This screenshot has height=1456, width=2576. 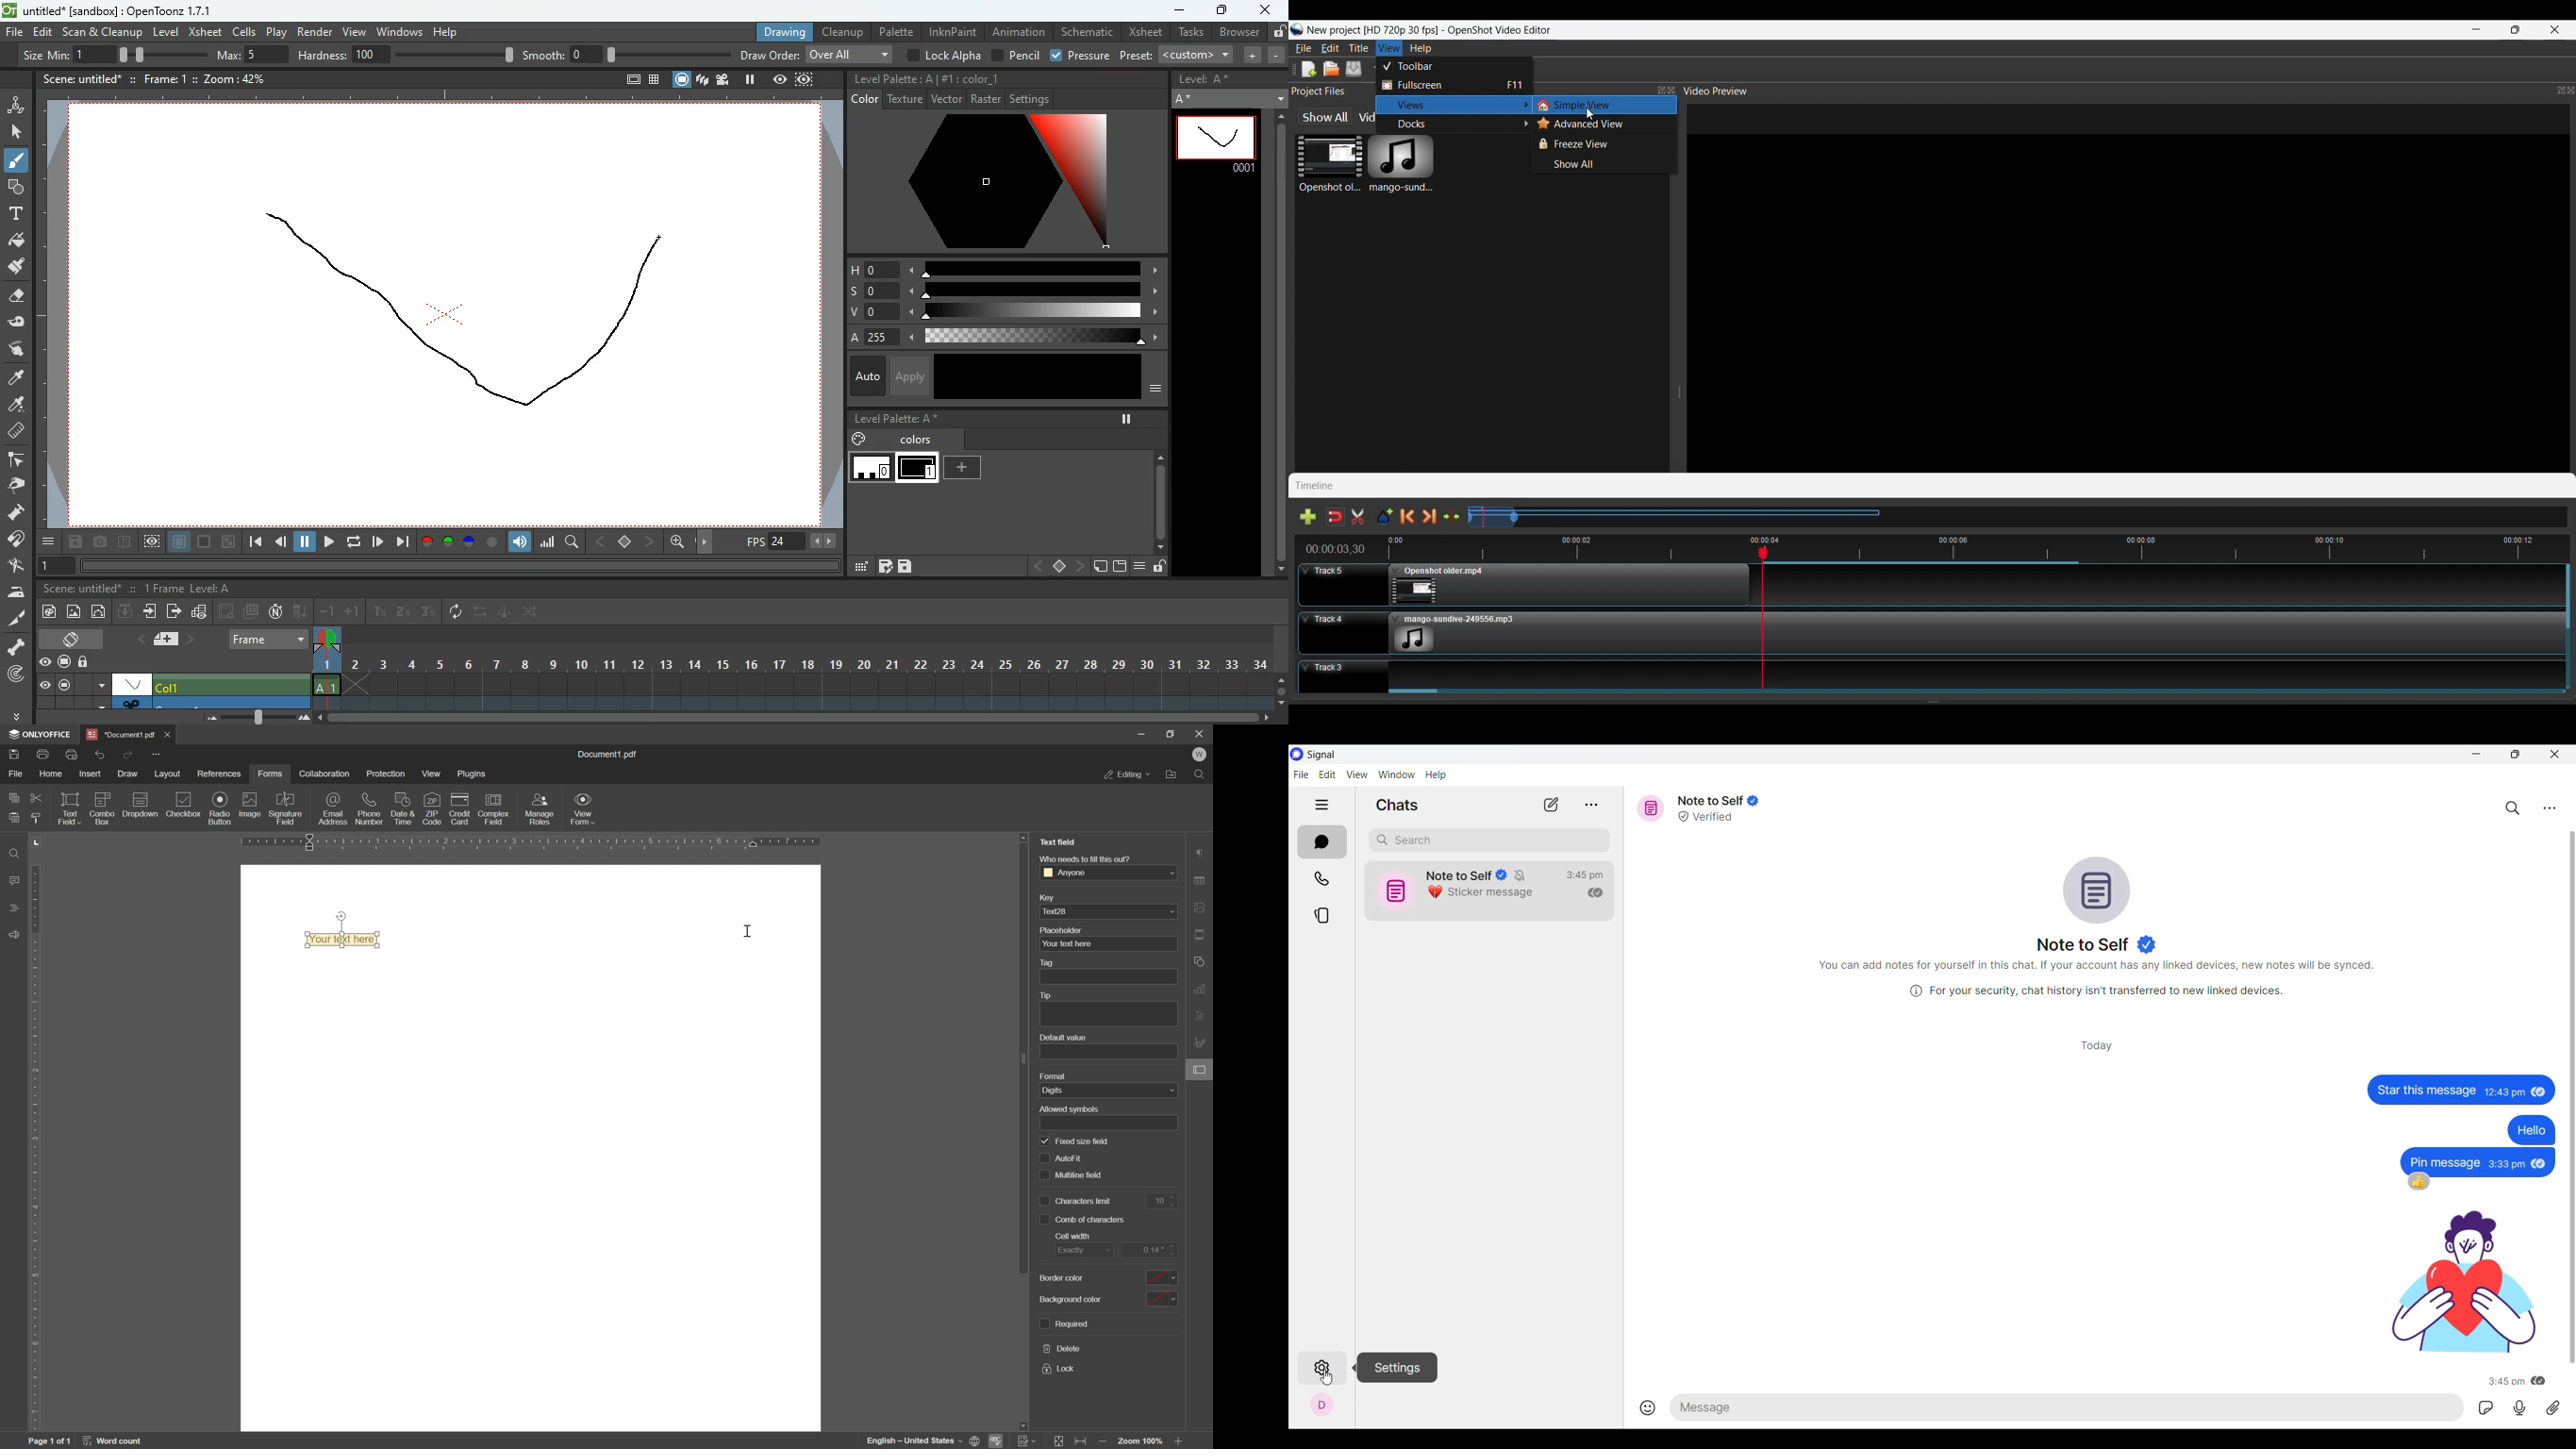 I want to click on radio button, so click(x=219, y=809).